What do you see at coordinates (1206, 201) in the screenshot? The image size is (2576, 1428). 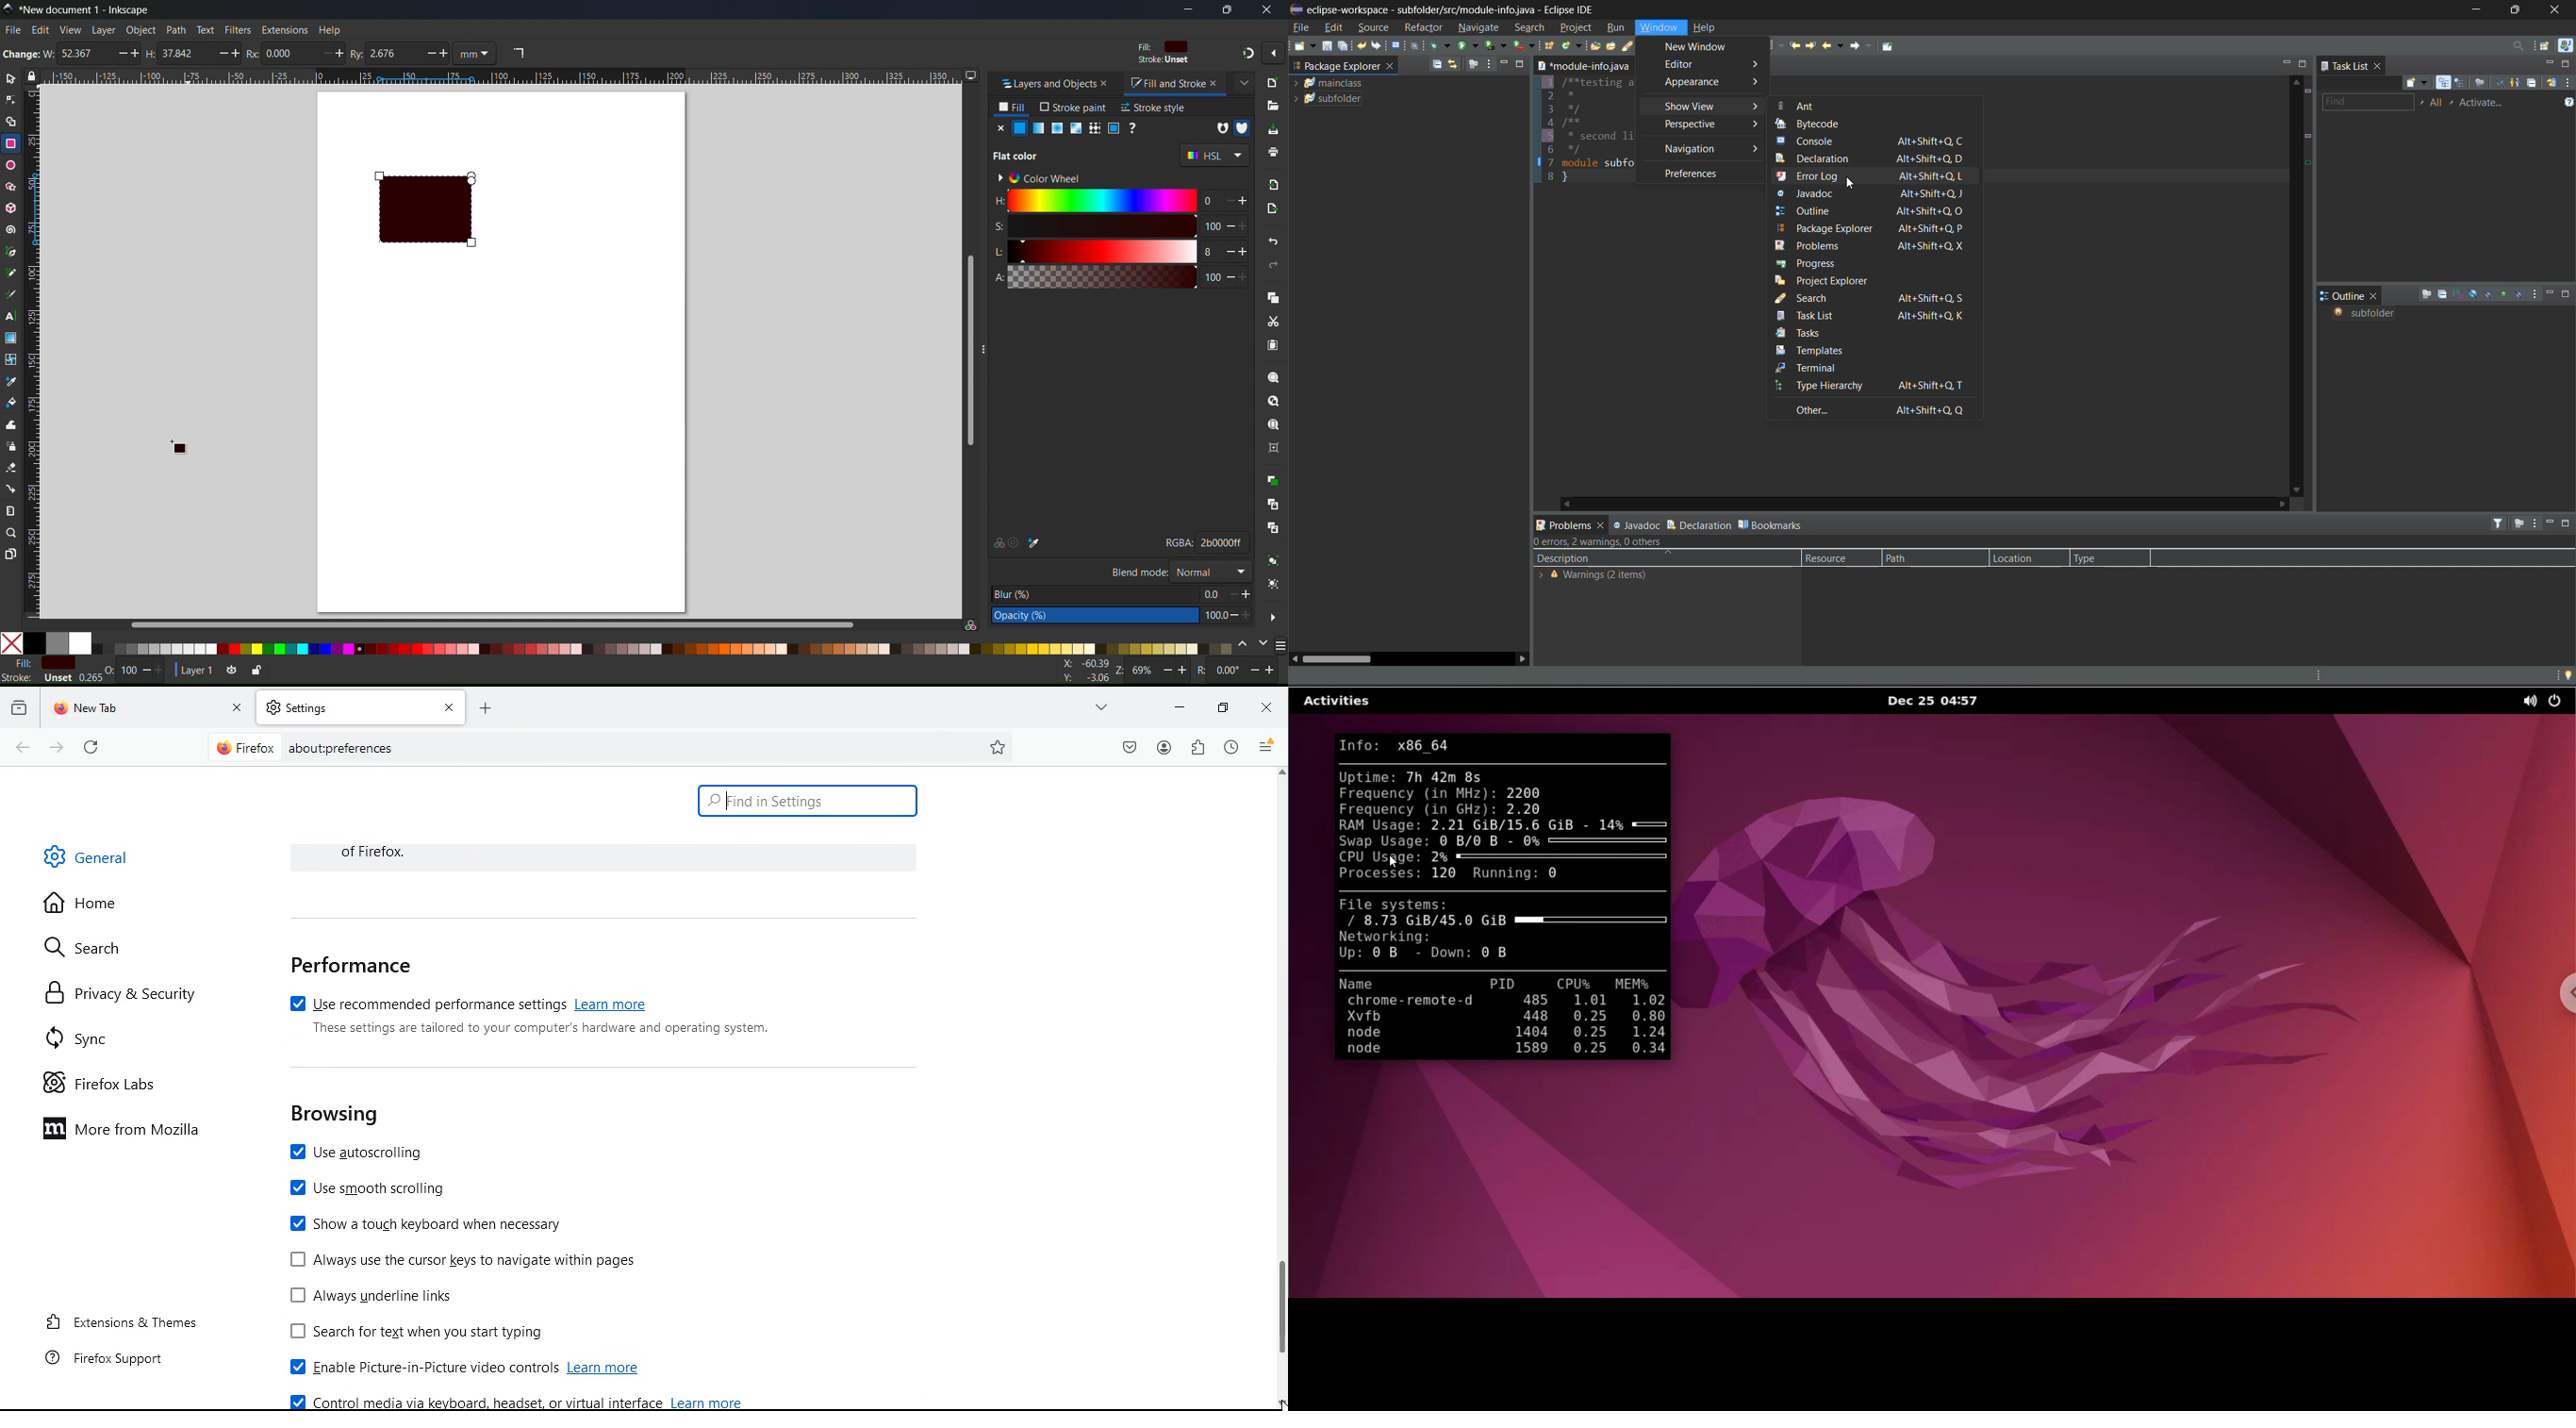 I see `0` at bounding box center [1206, 201].